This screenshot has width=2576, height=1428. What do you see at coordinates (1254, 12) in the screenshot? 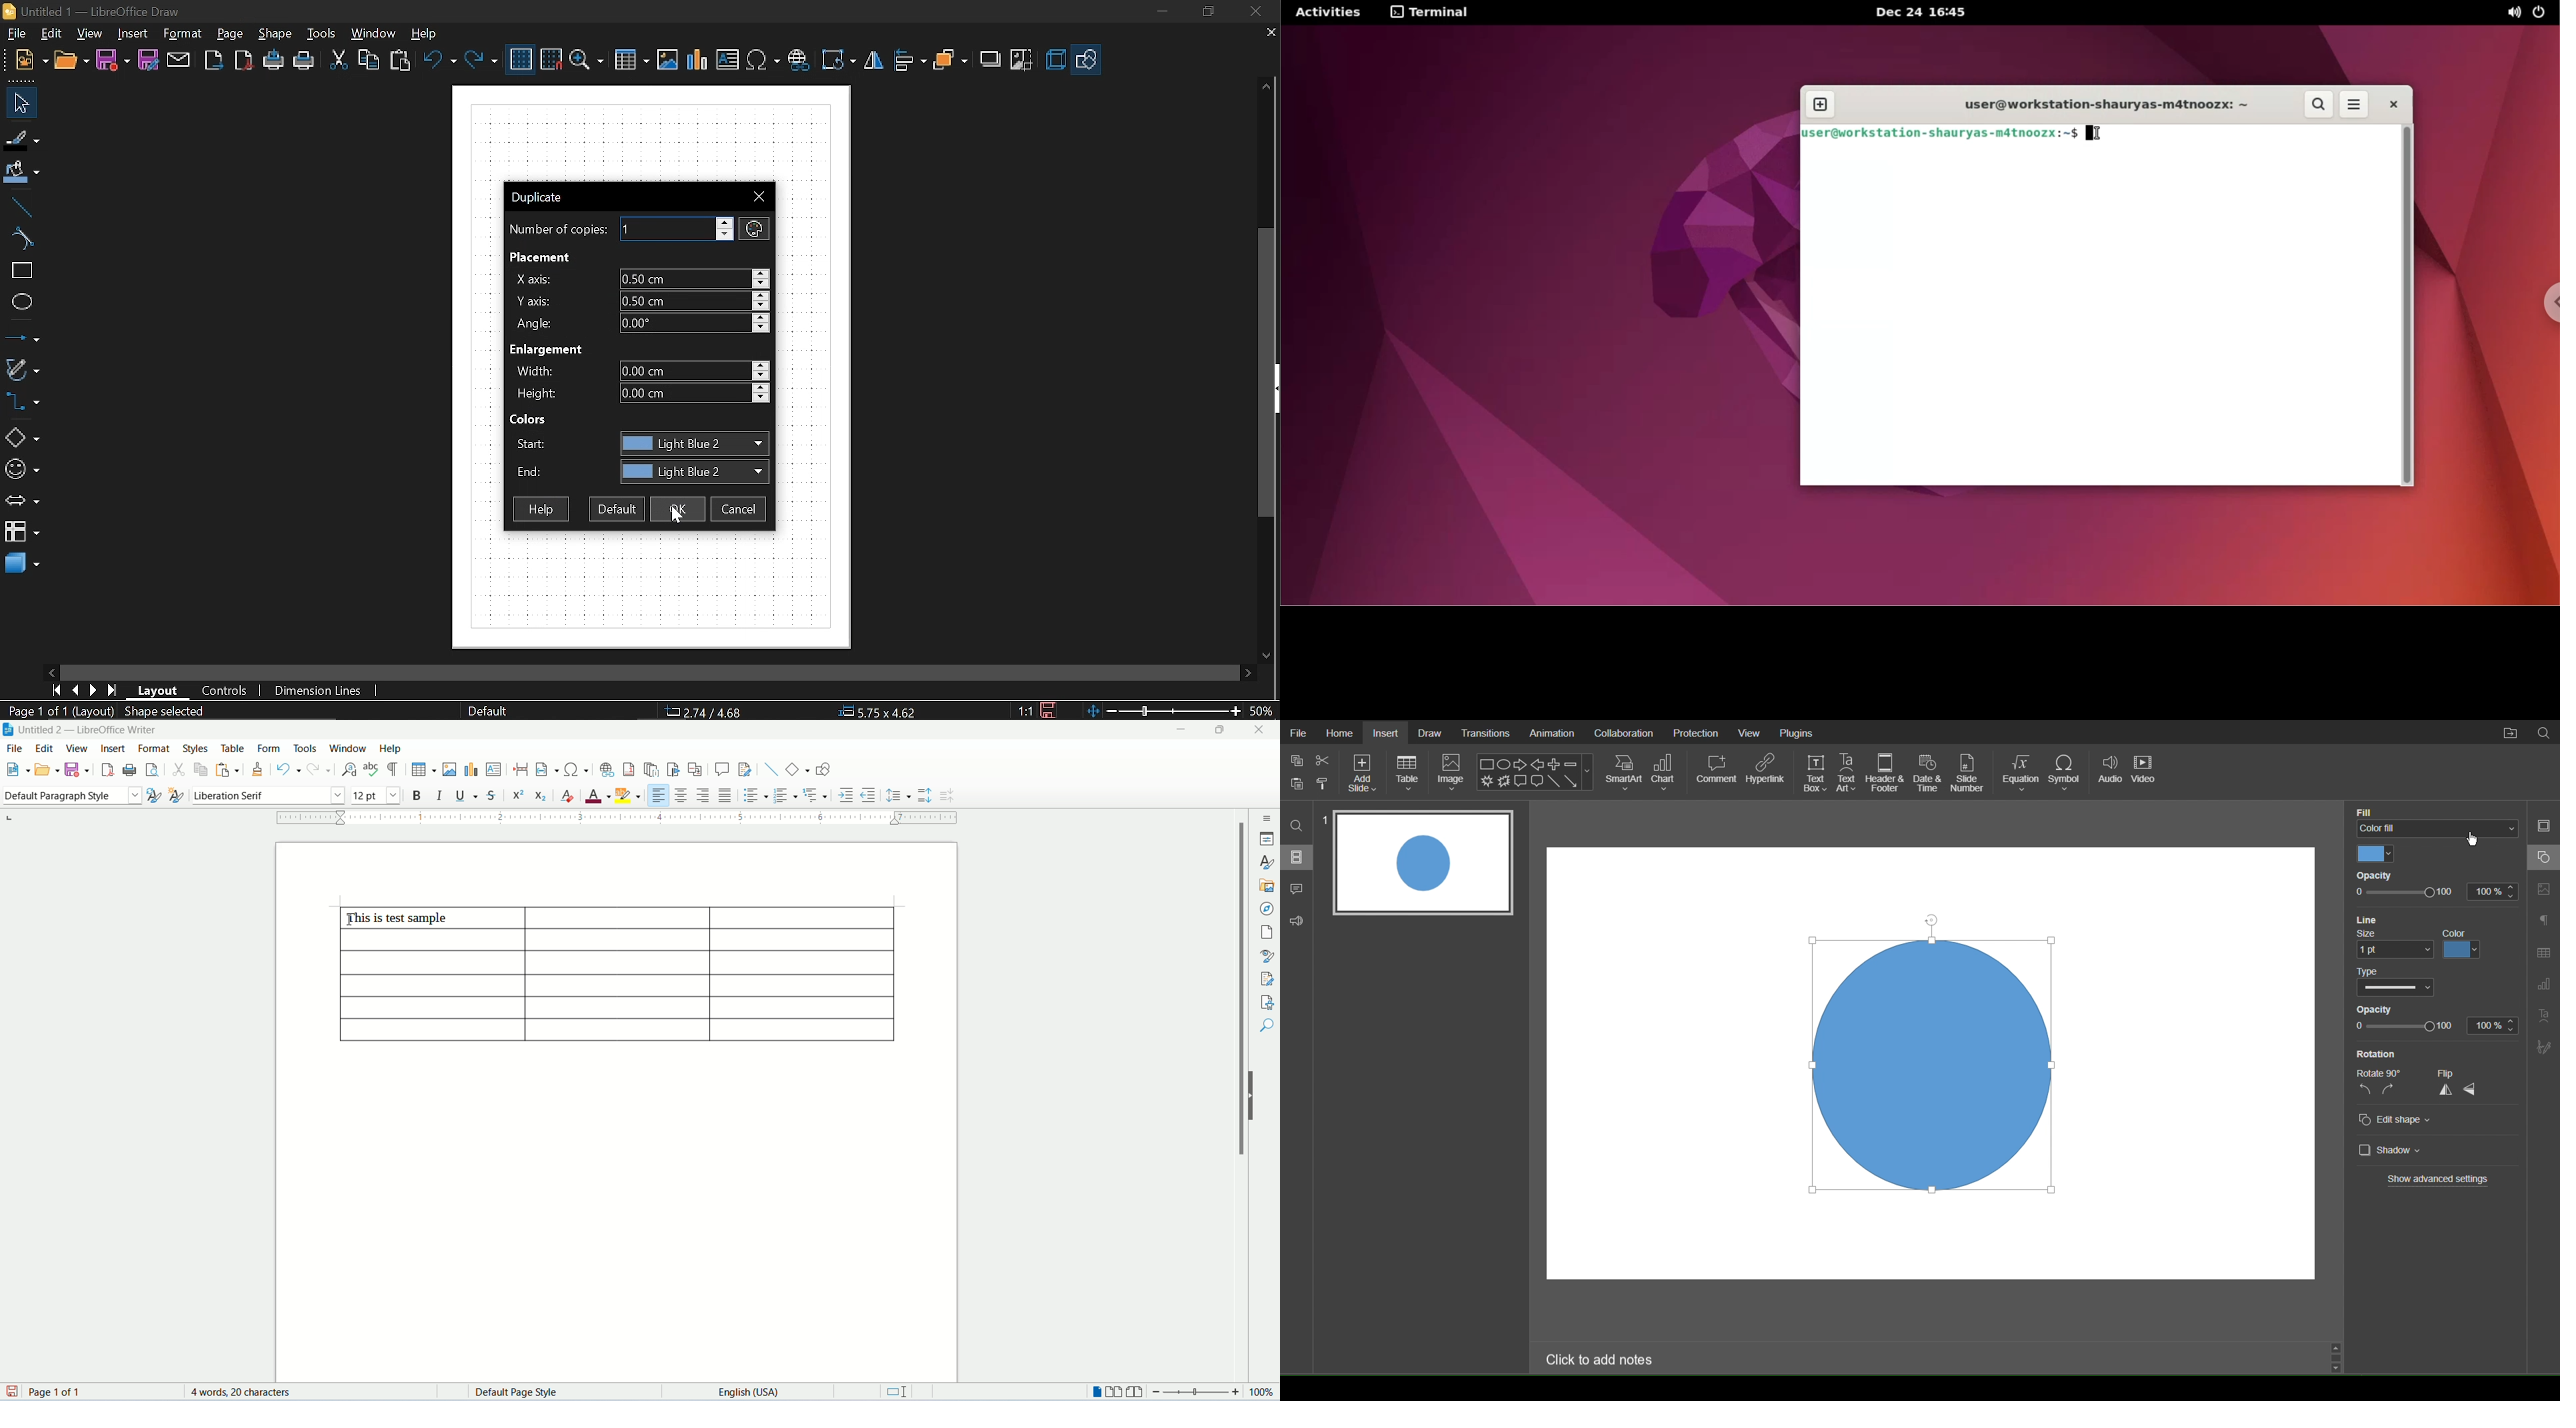
I see `Close` at bounding box center [1254, 12].